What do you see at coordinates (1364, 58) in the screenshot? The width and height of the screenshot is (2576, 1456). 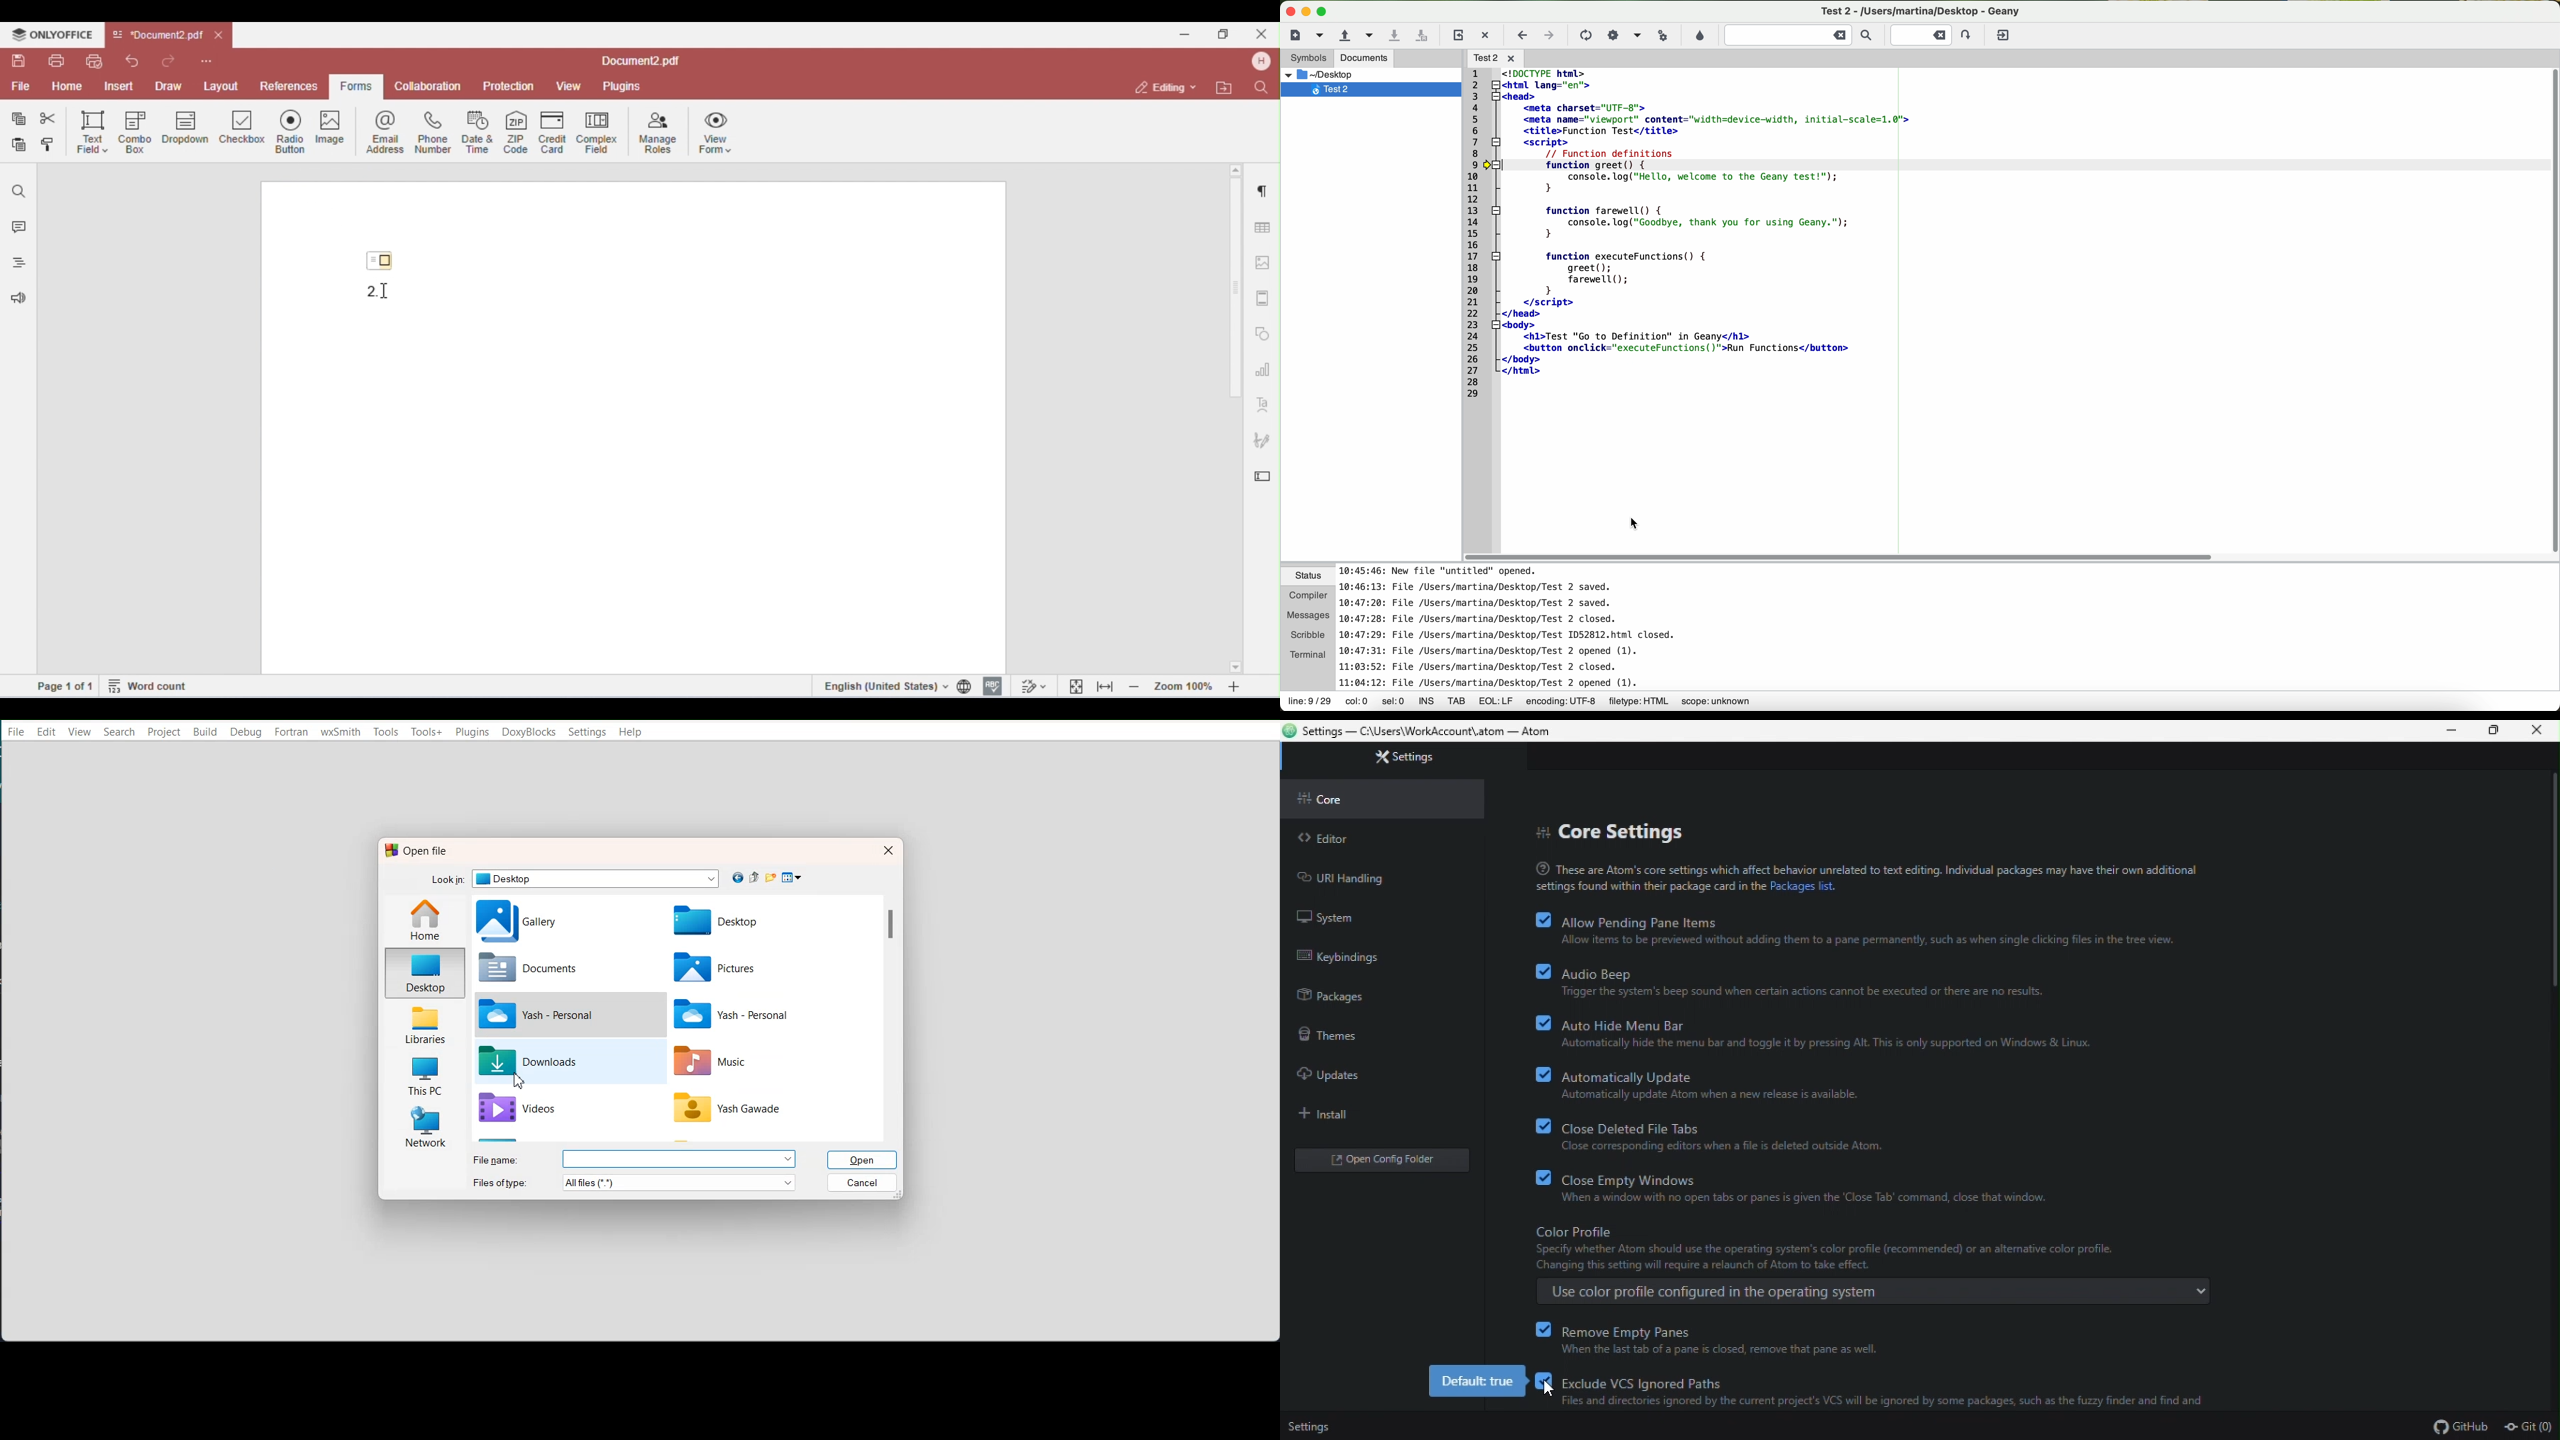 I see `documents` at bounding box center [1364, 58].